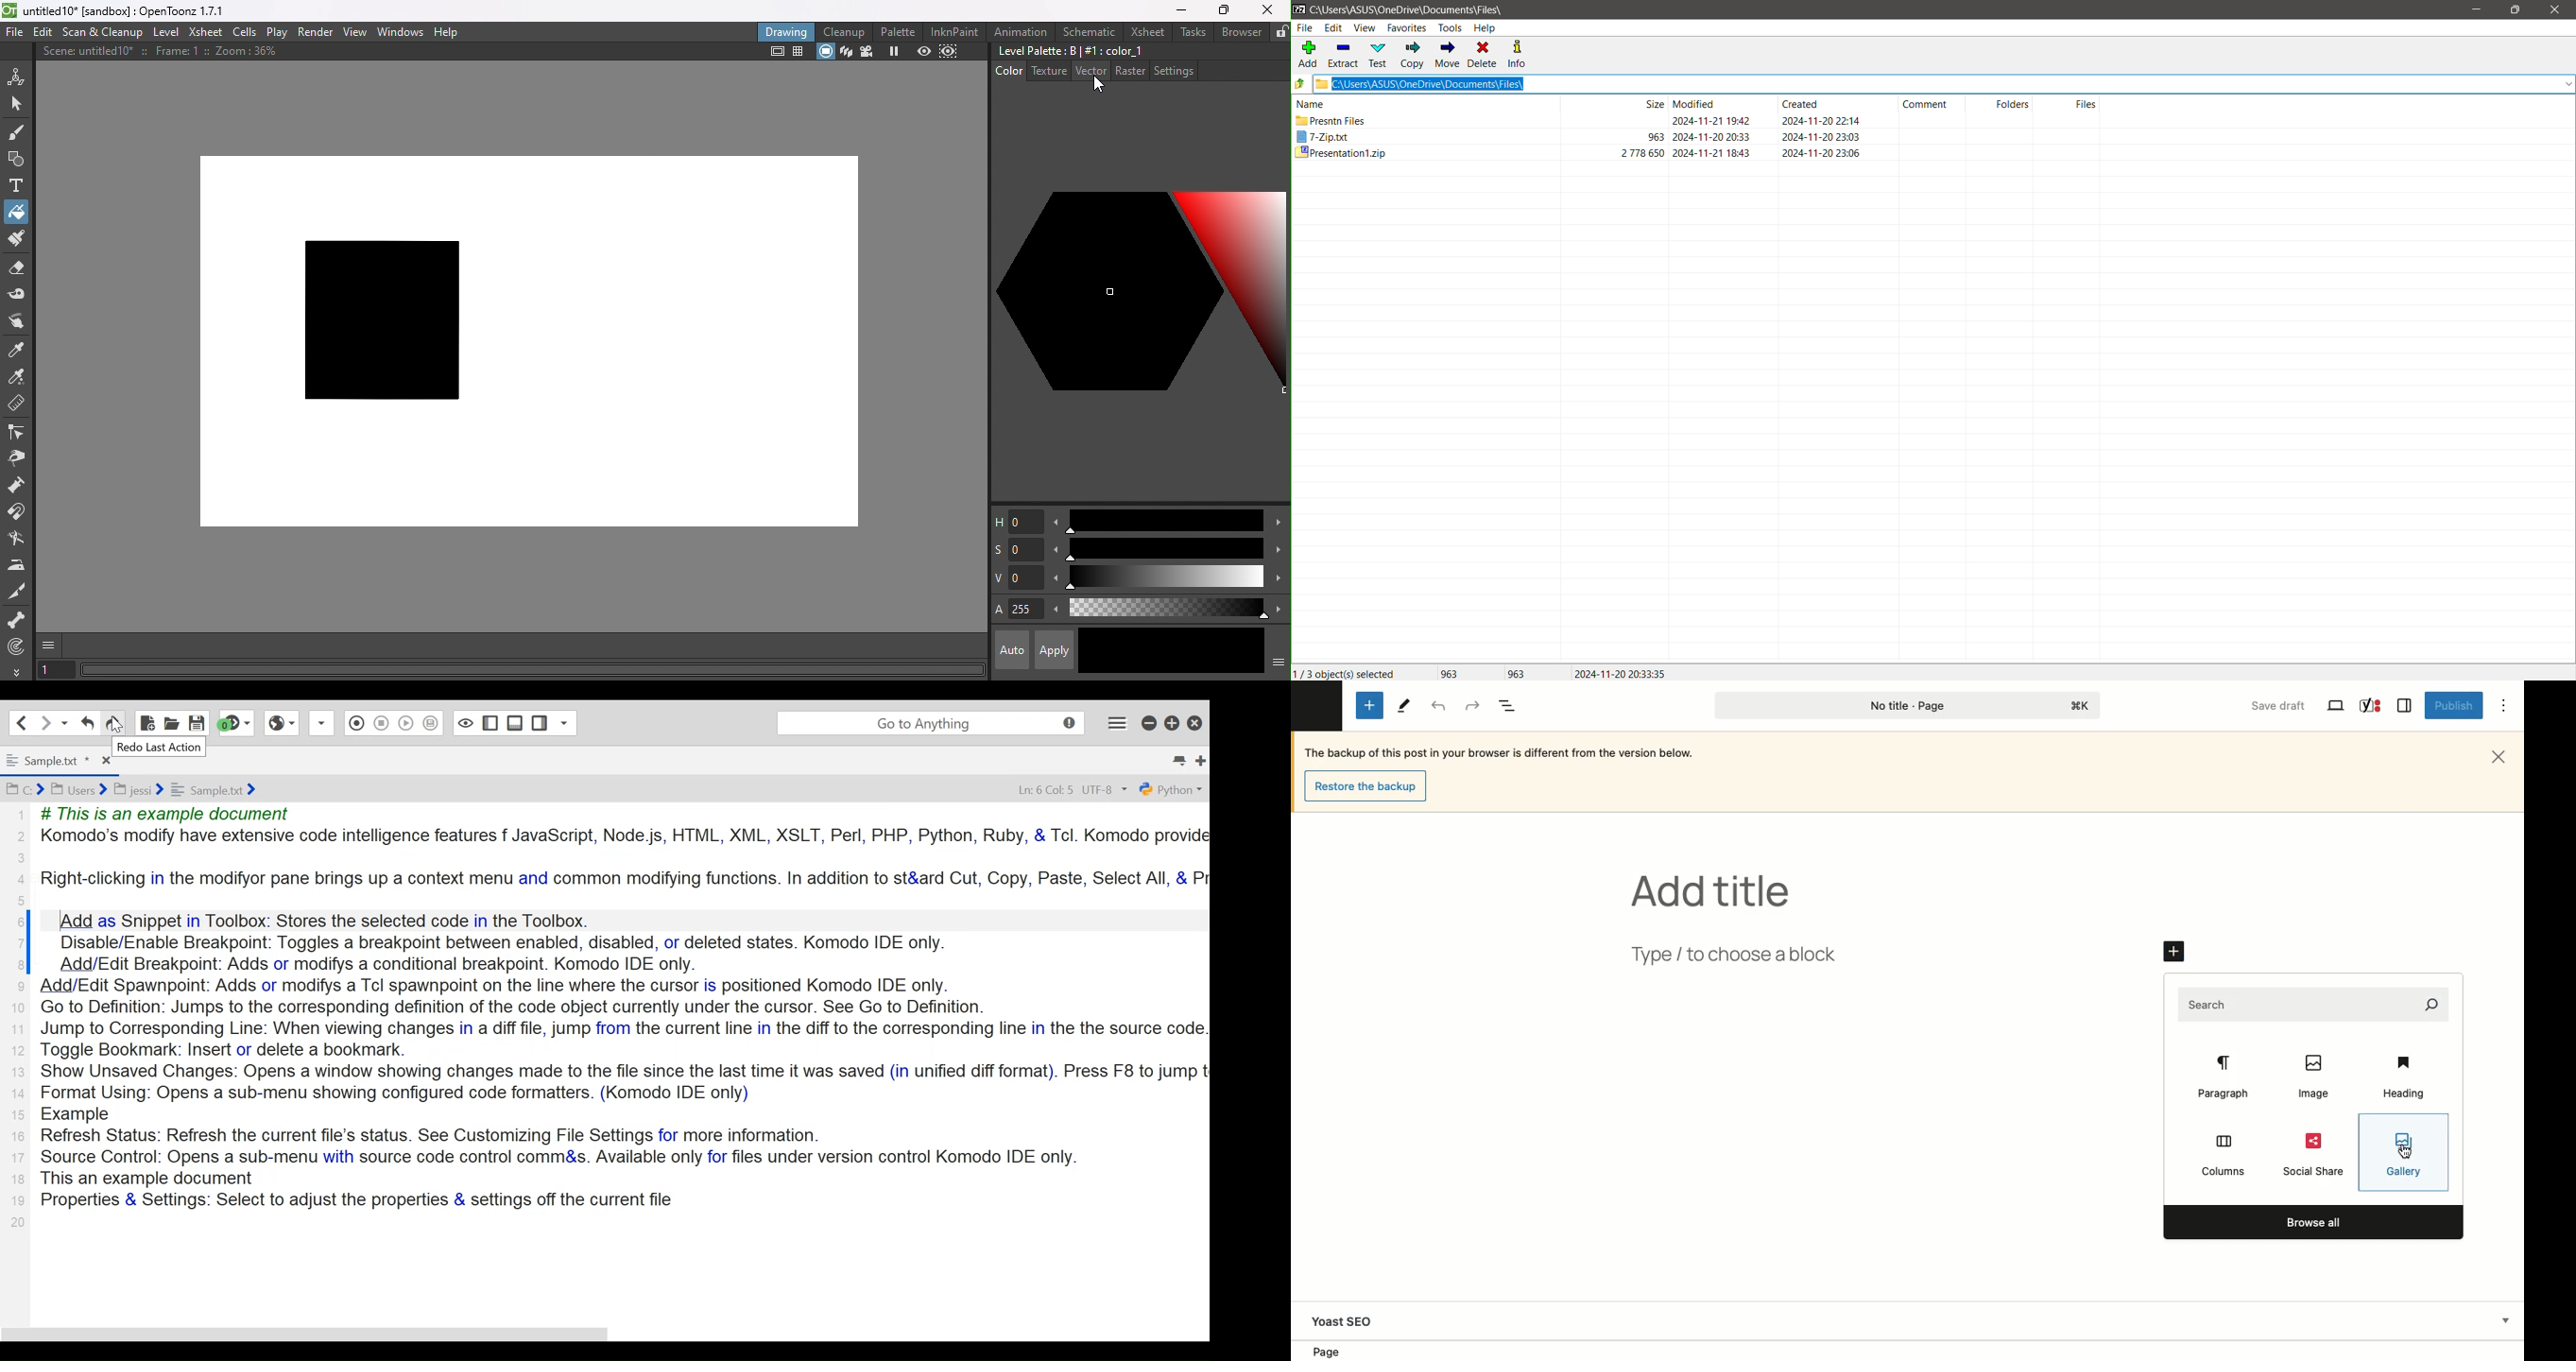 Image resolution: width=2576 pixels, height=1372 pixels. I want to click on Save File, so click(197, 722).